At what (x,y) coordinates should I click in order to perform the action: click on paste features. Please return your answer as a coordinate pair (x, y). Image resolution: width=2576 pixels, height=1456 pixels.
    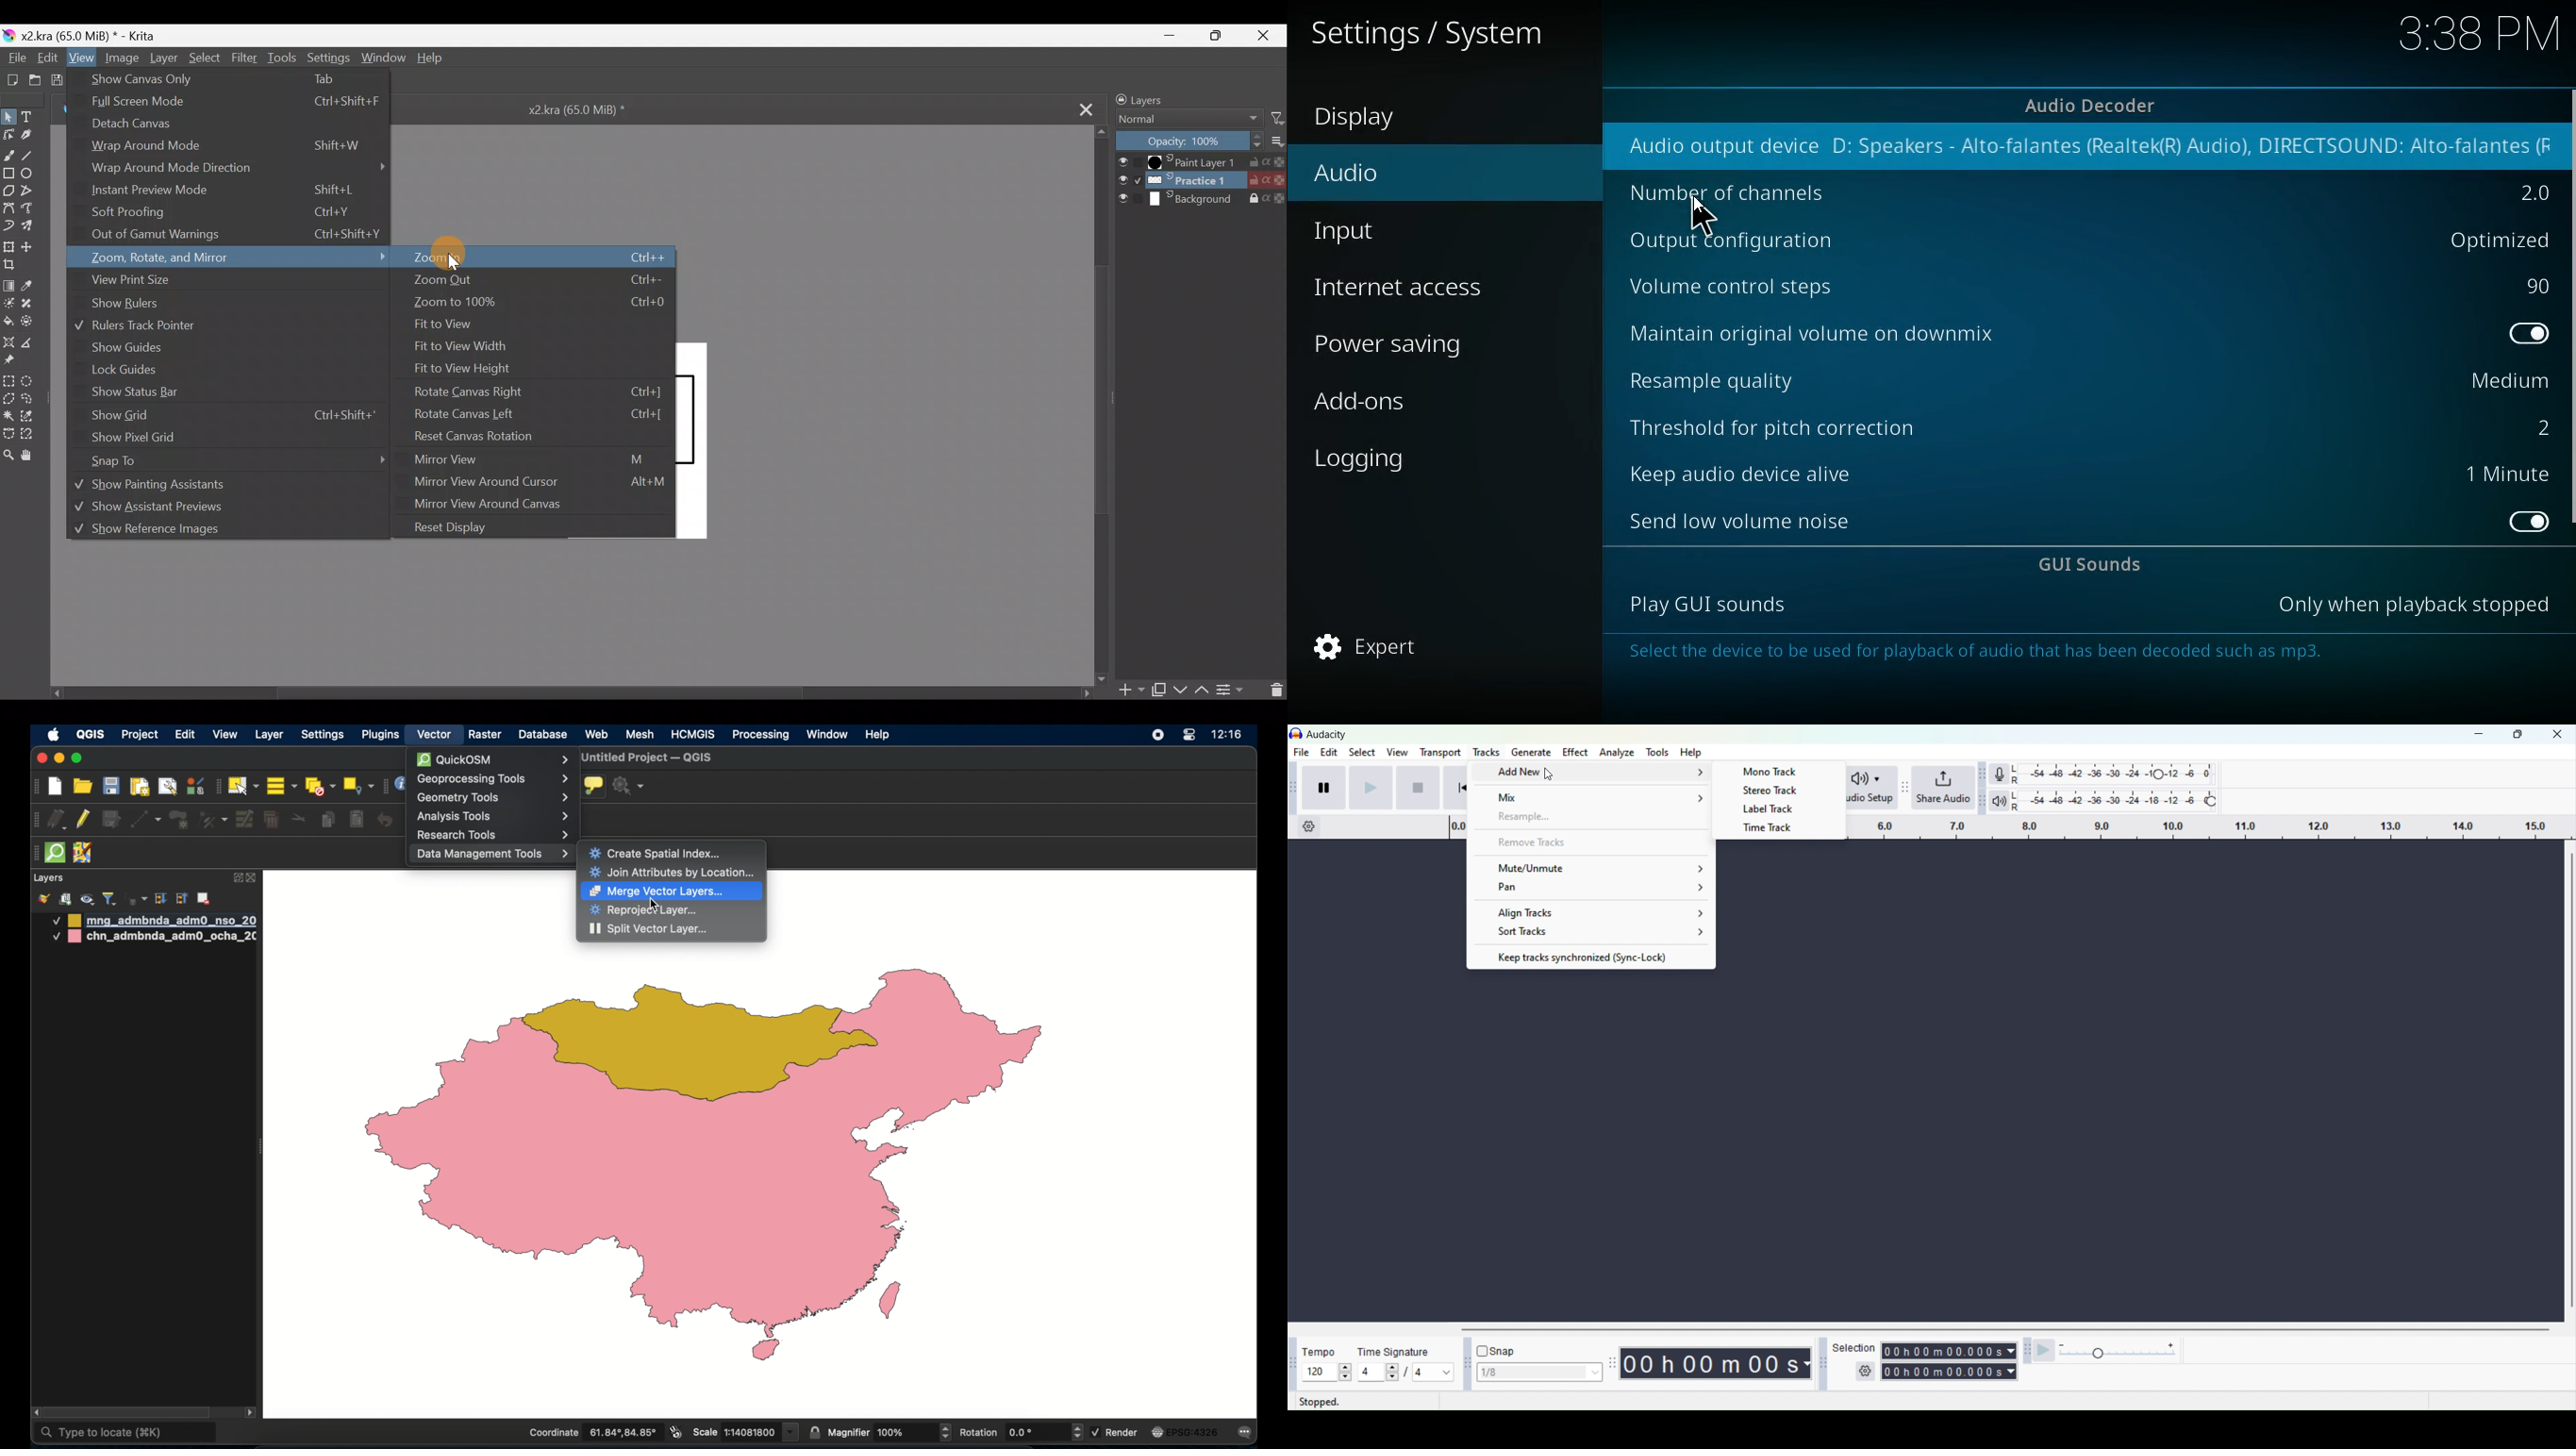
    Looking at the image, I should click on (355, 818).